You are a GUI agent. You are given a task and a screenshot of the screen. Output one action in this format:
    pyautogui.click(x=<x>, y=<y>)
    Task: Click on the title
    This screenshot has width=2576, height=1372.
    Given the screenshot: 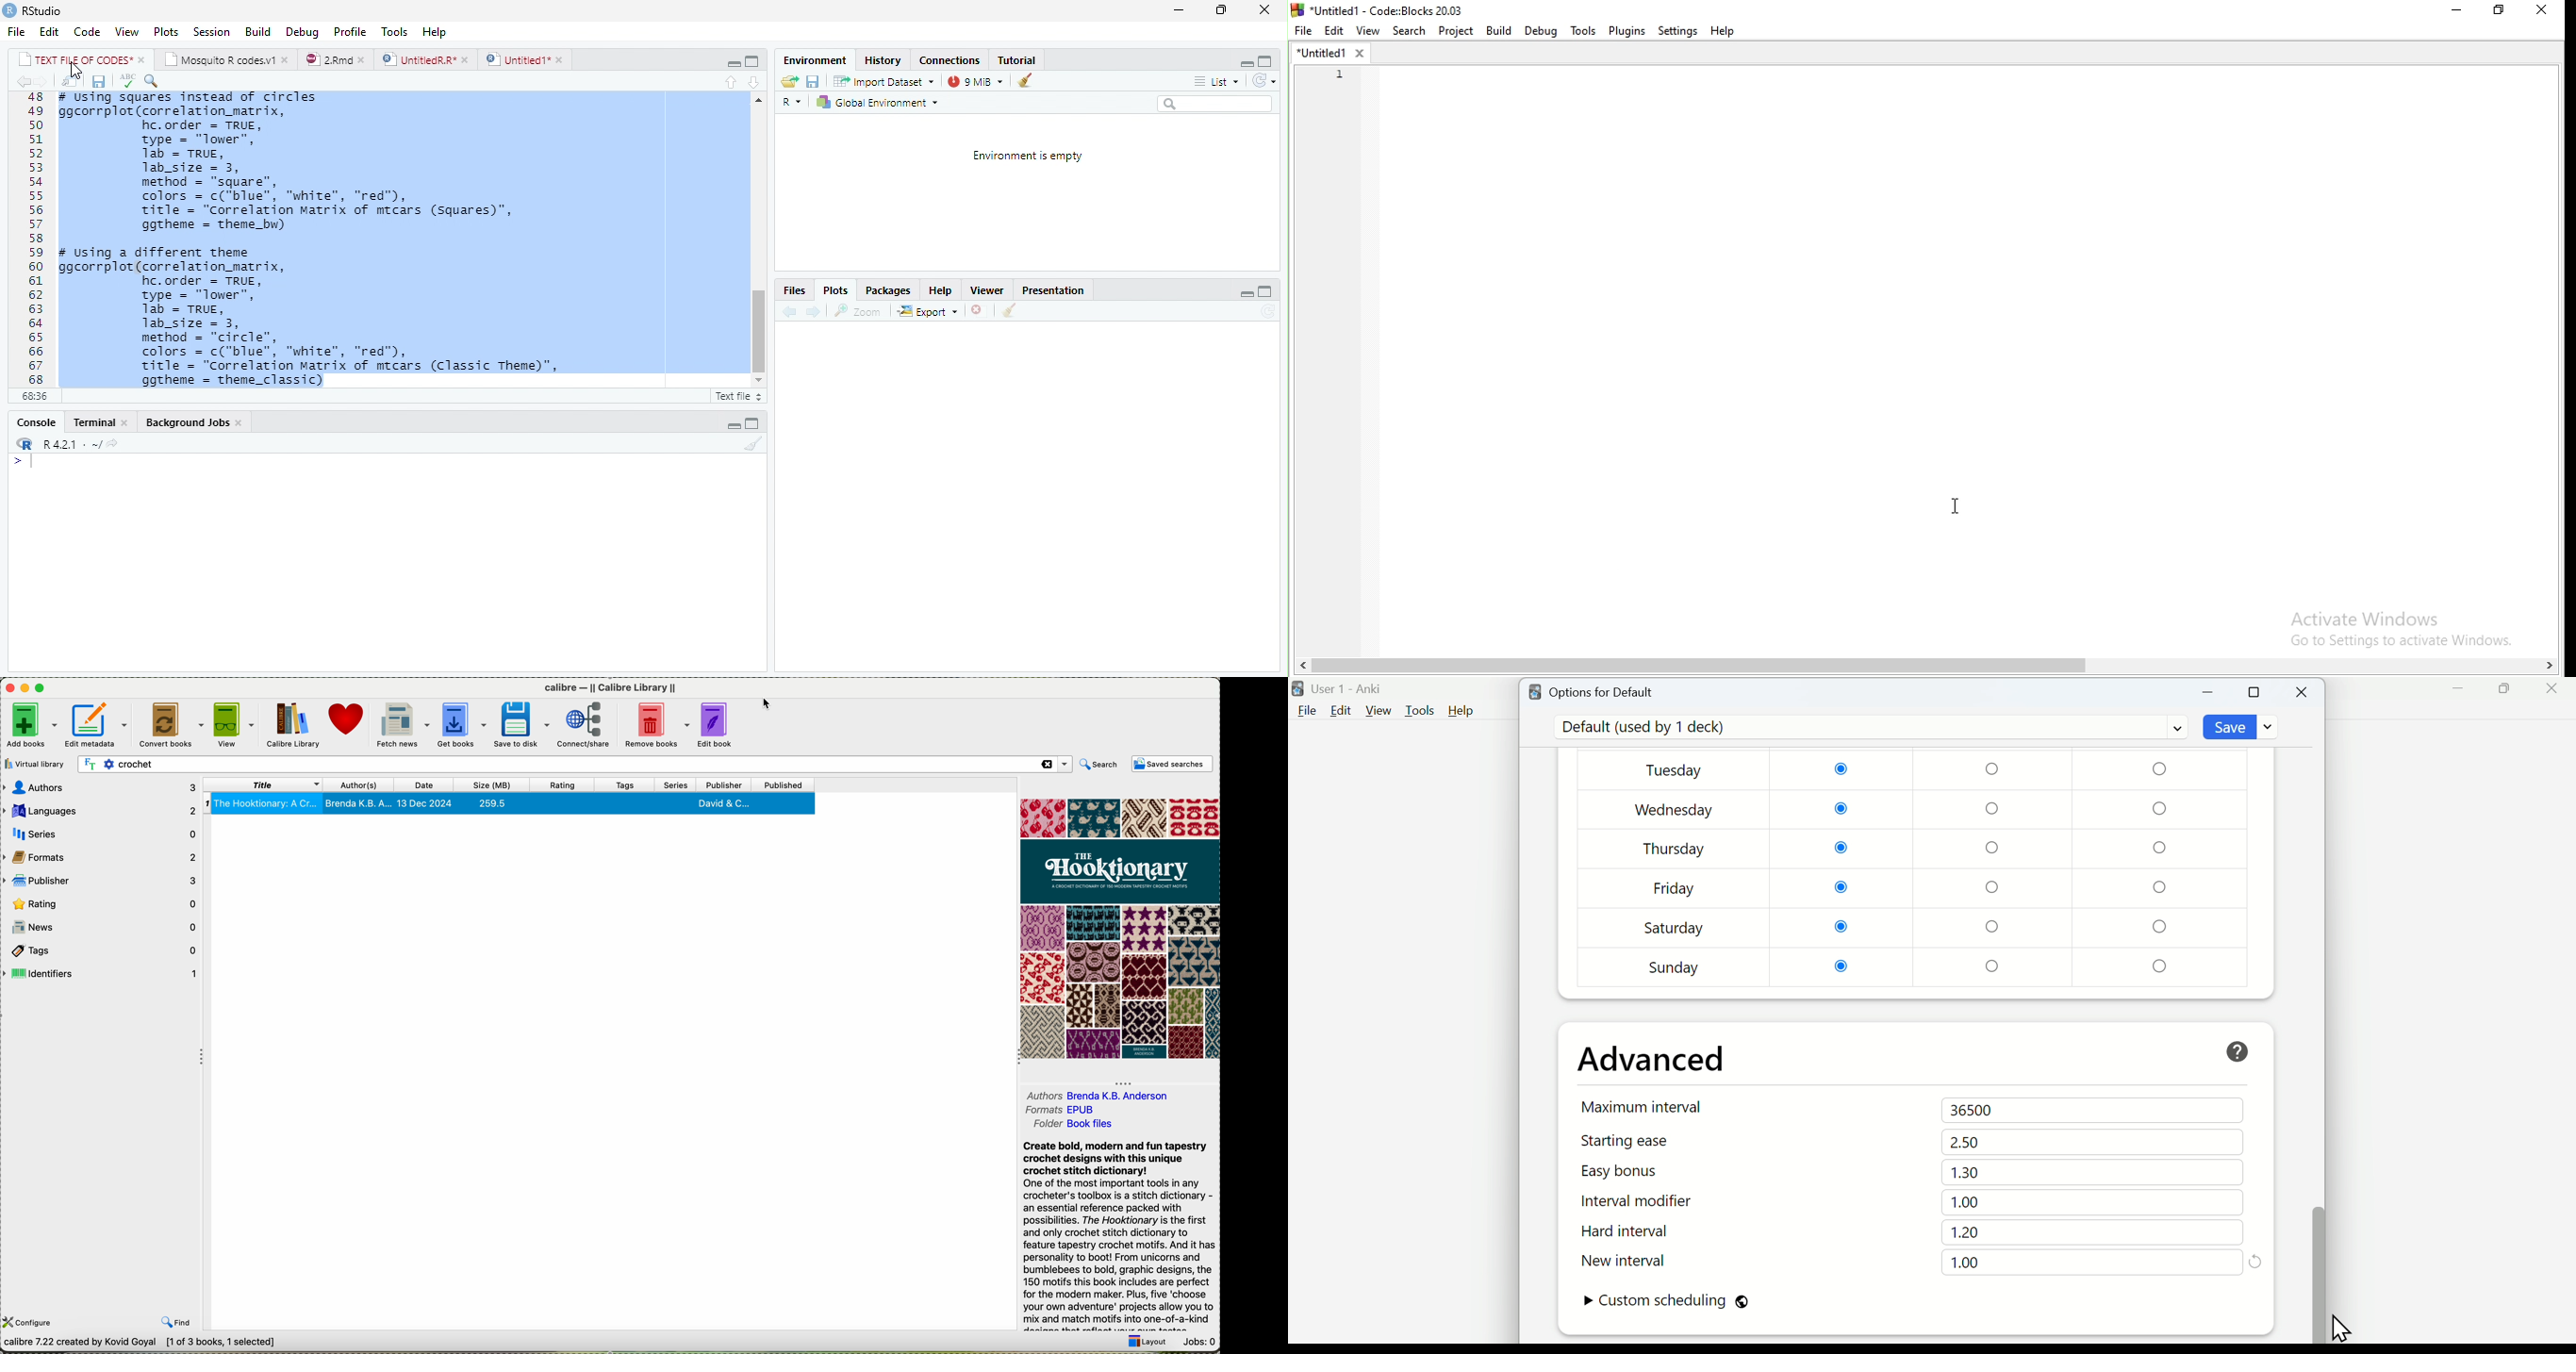 What is the action you would take?
    pyautogui.click(x=265, y=783)
    